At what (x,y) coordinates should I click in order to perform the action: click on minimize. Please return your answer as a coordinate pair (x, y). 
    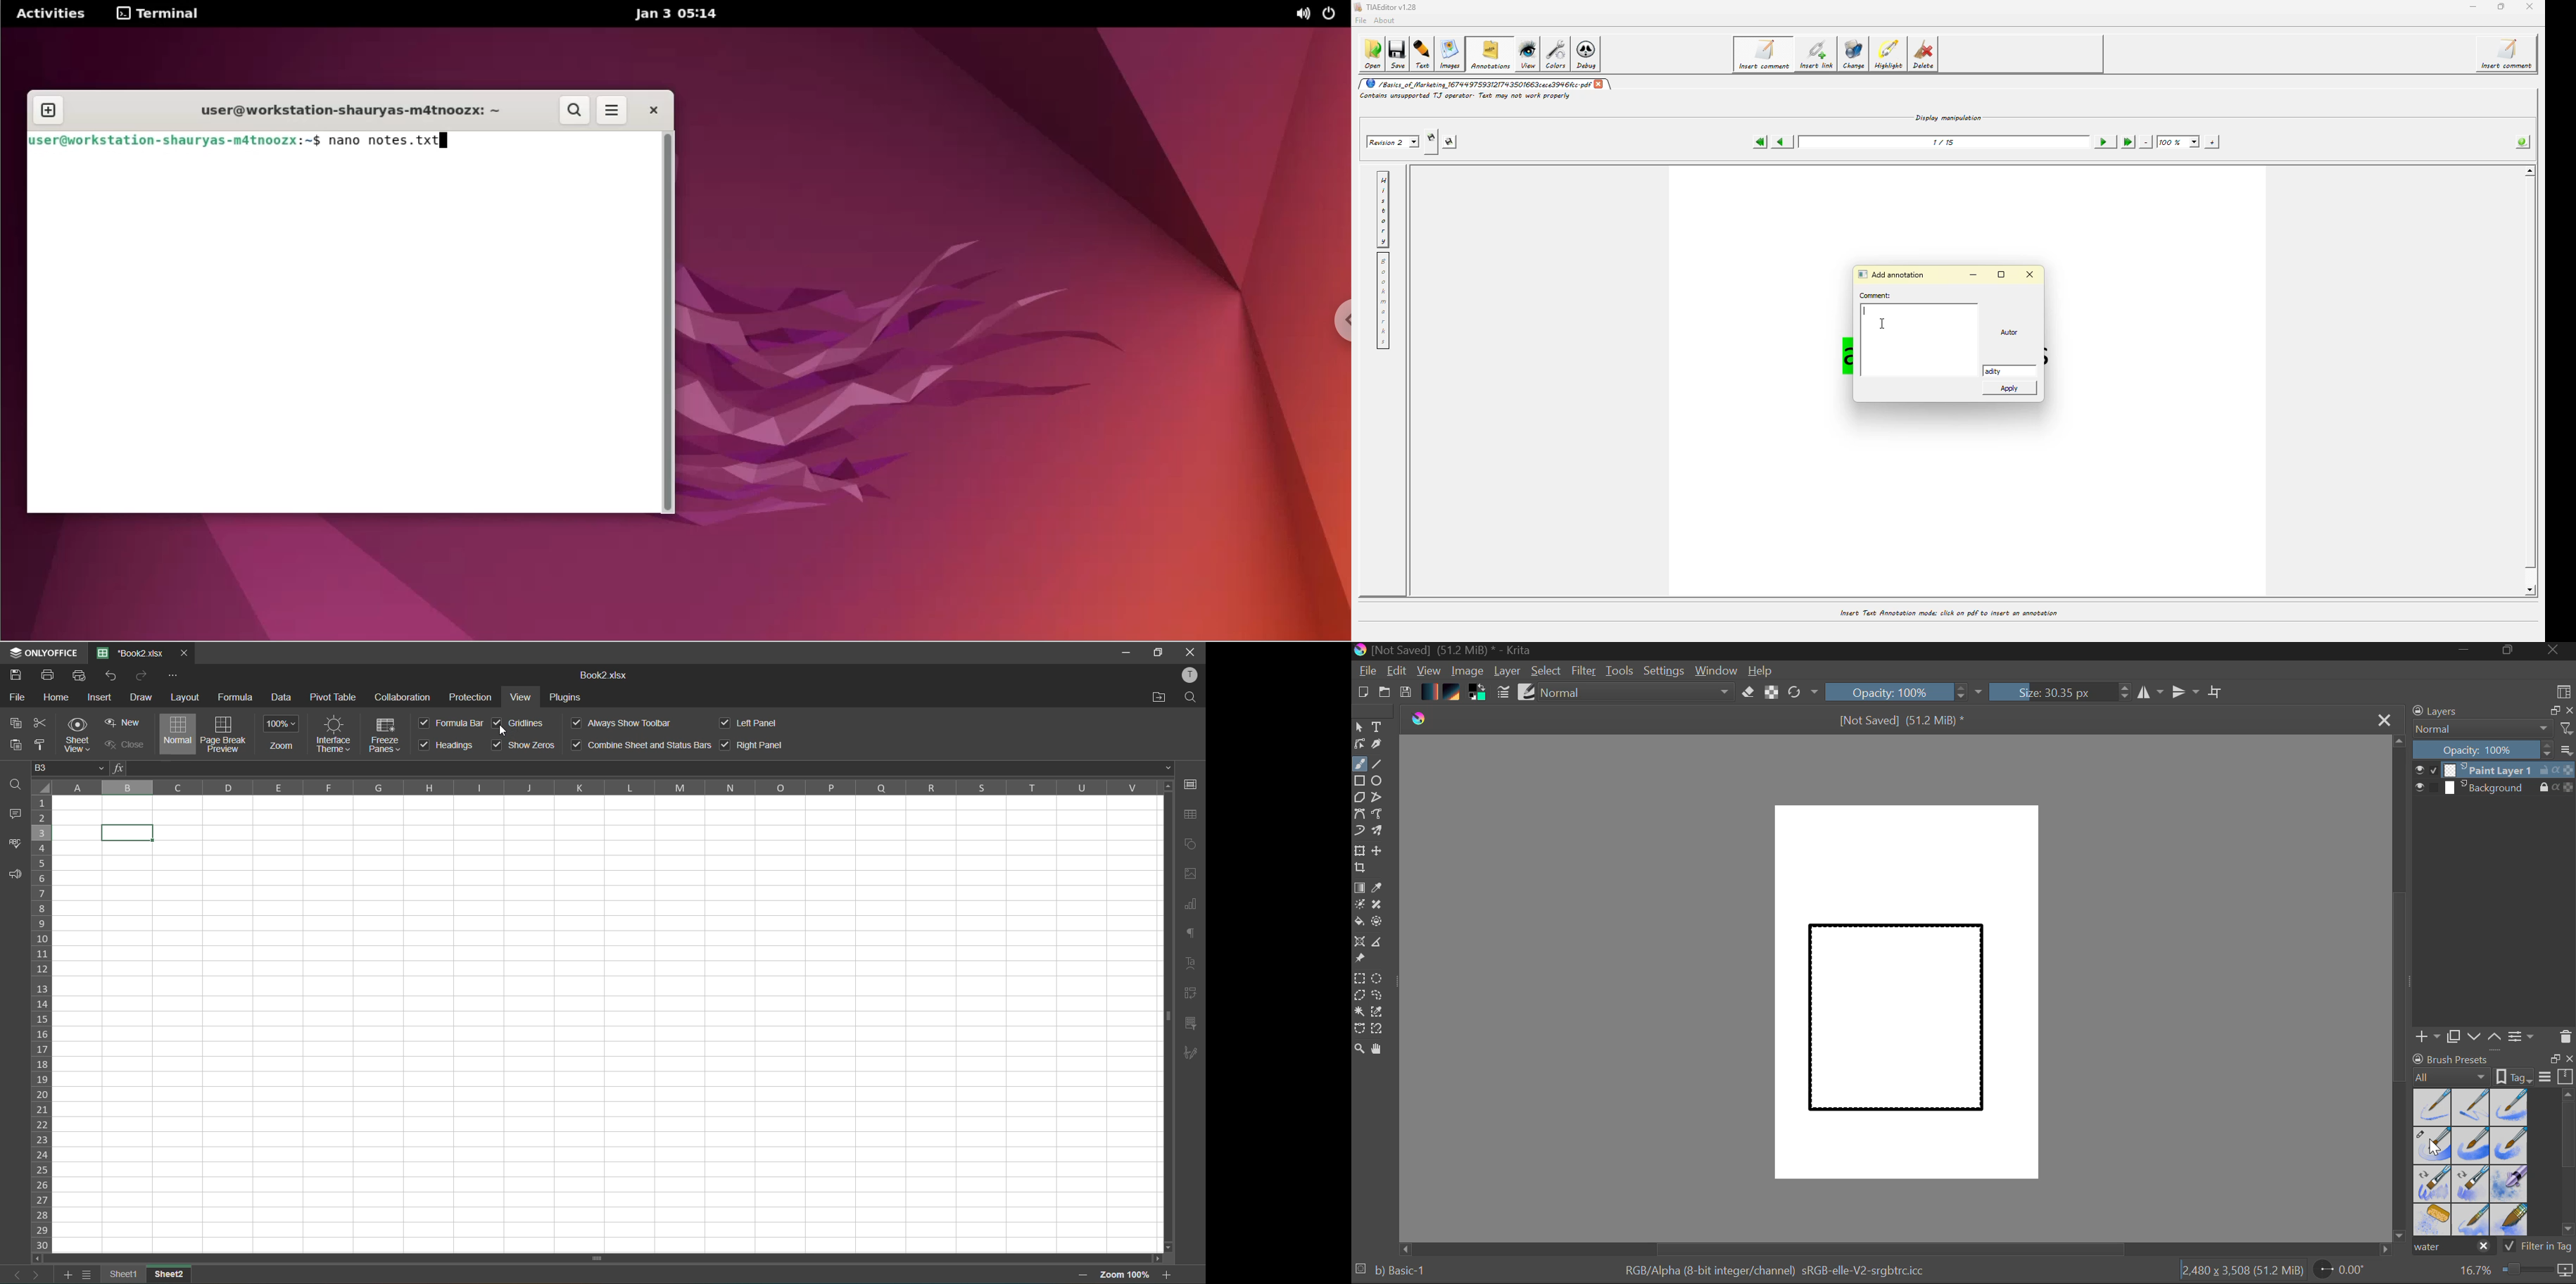
    Looking at the image, I should click on (1124, 651).